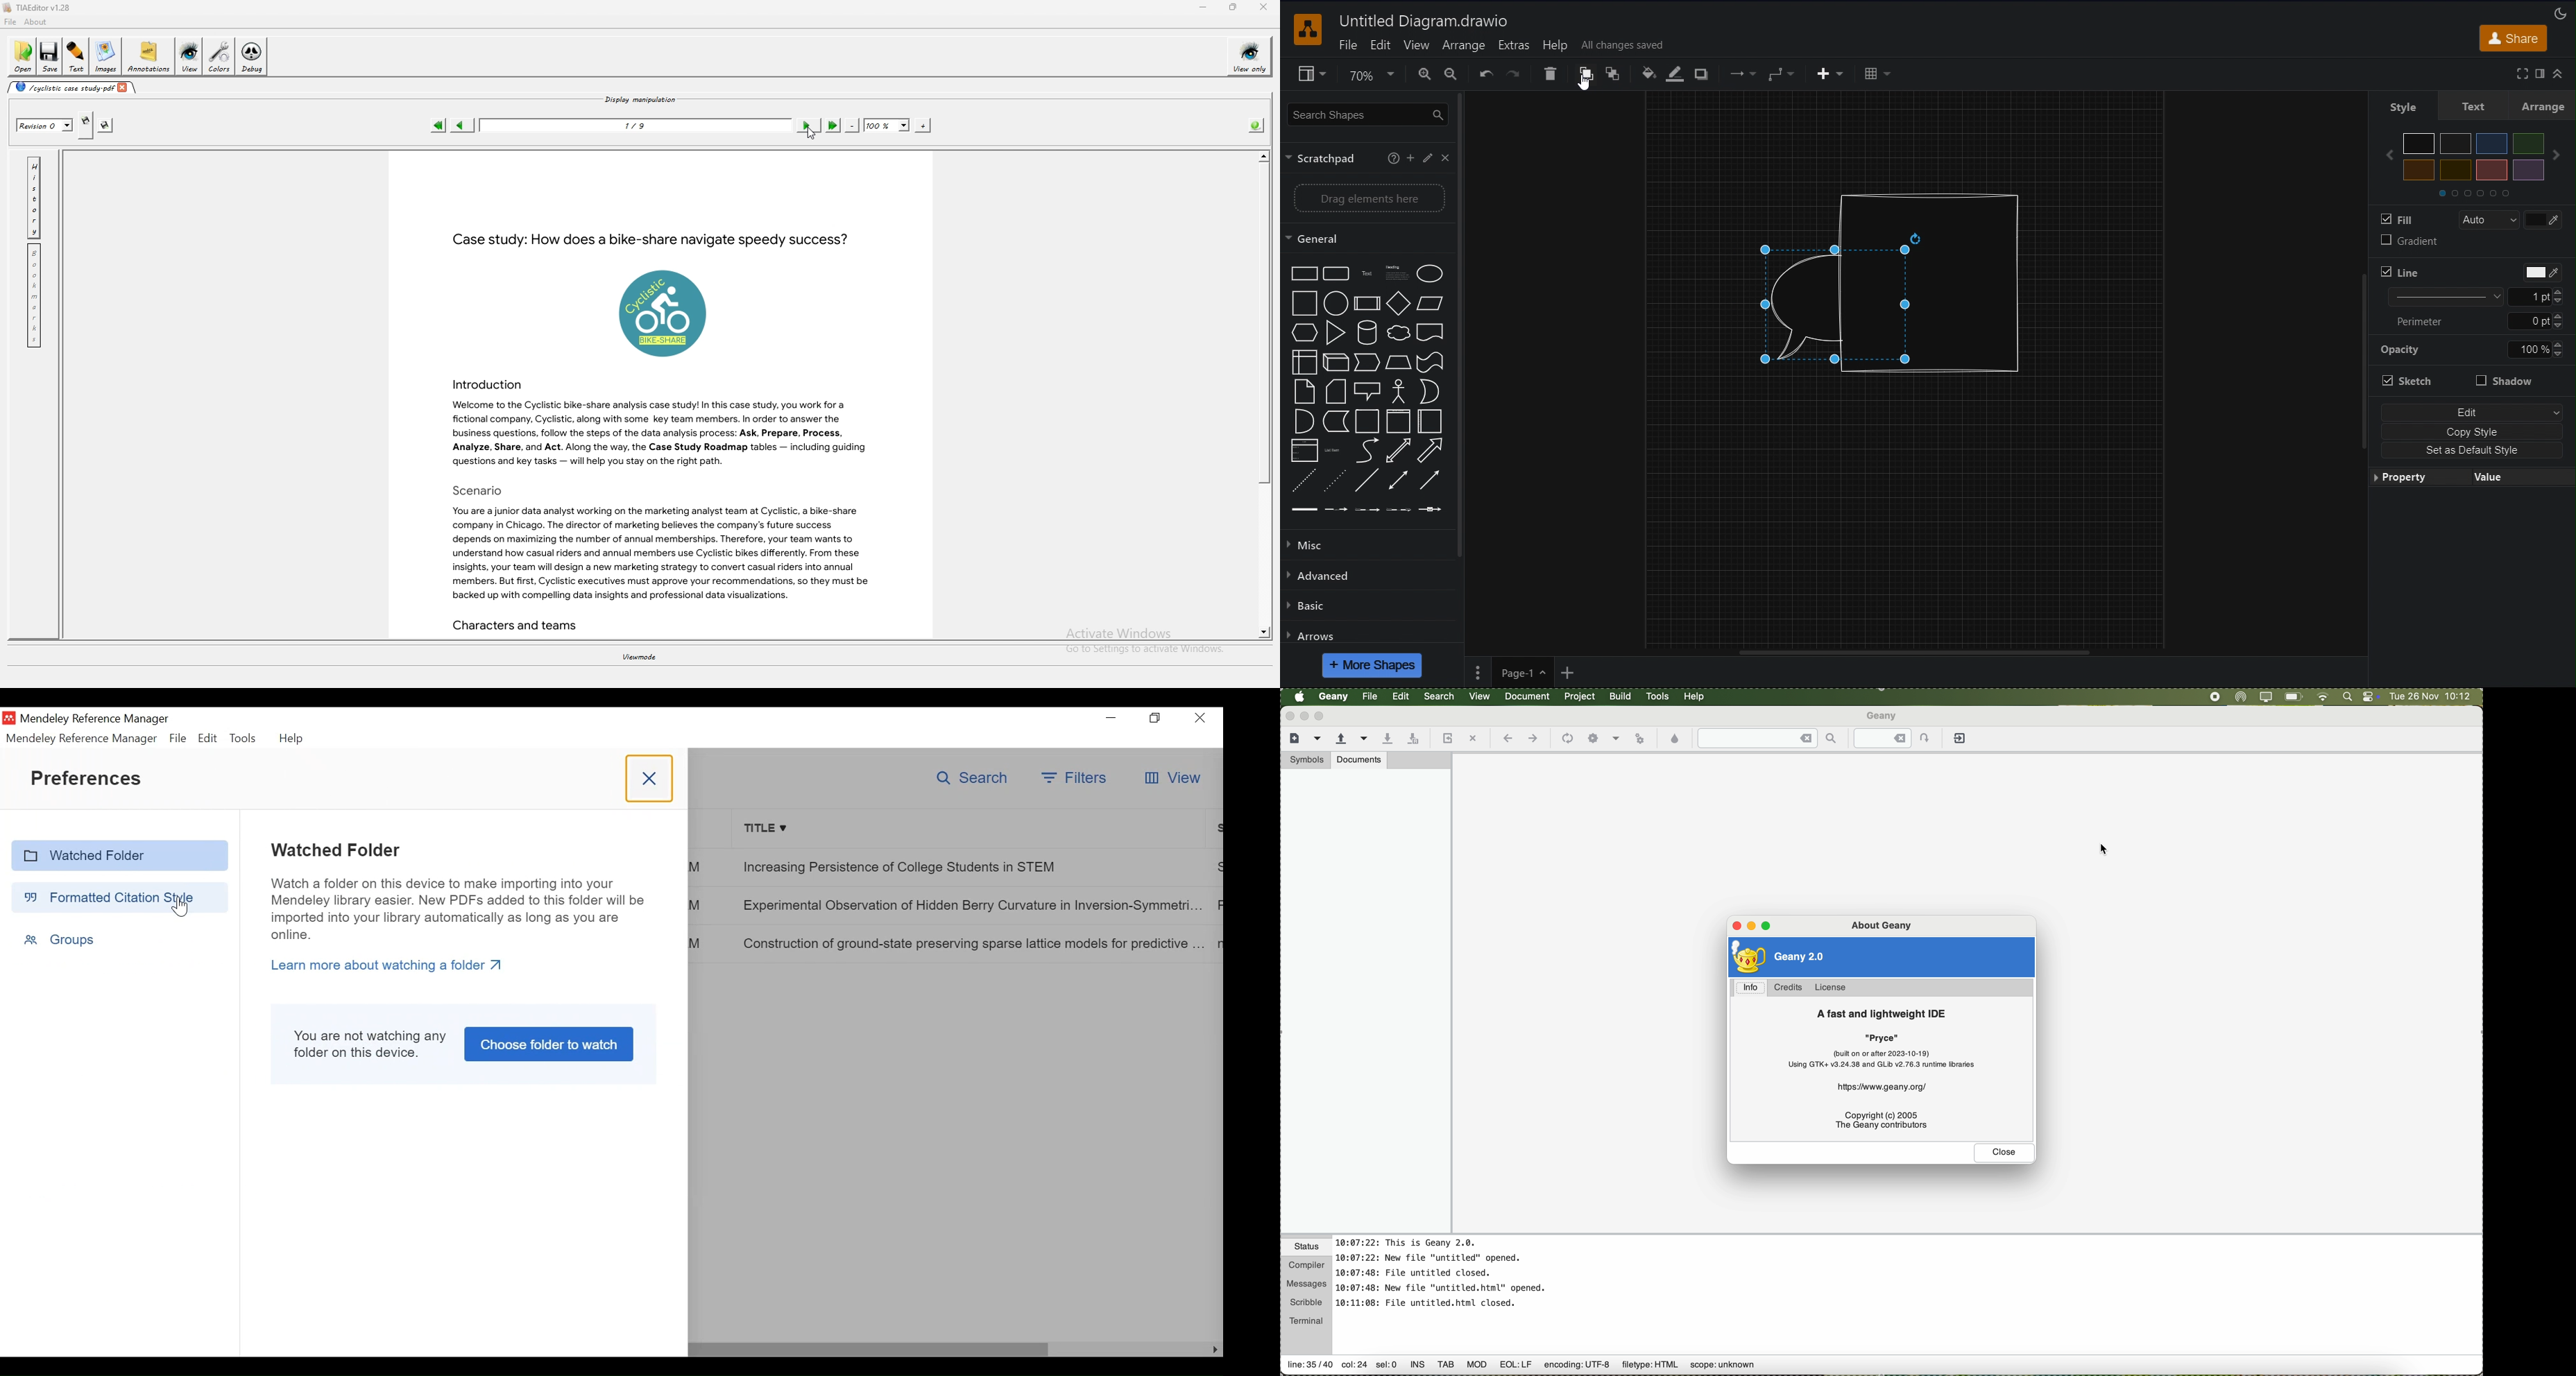 This screenshot has width=2576, height=1400. Describe the element at coordinates (118, 897) in the screenshot. I see `Formatted Citation Style` at that location.